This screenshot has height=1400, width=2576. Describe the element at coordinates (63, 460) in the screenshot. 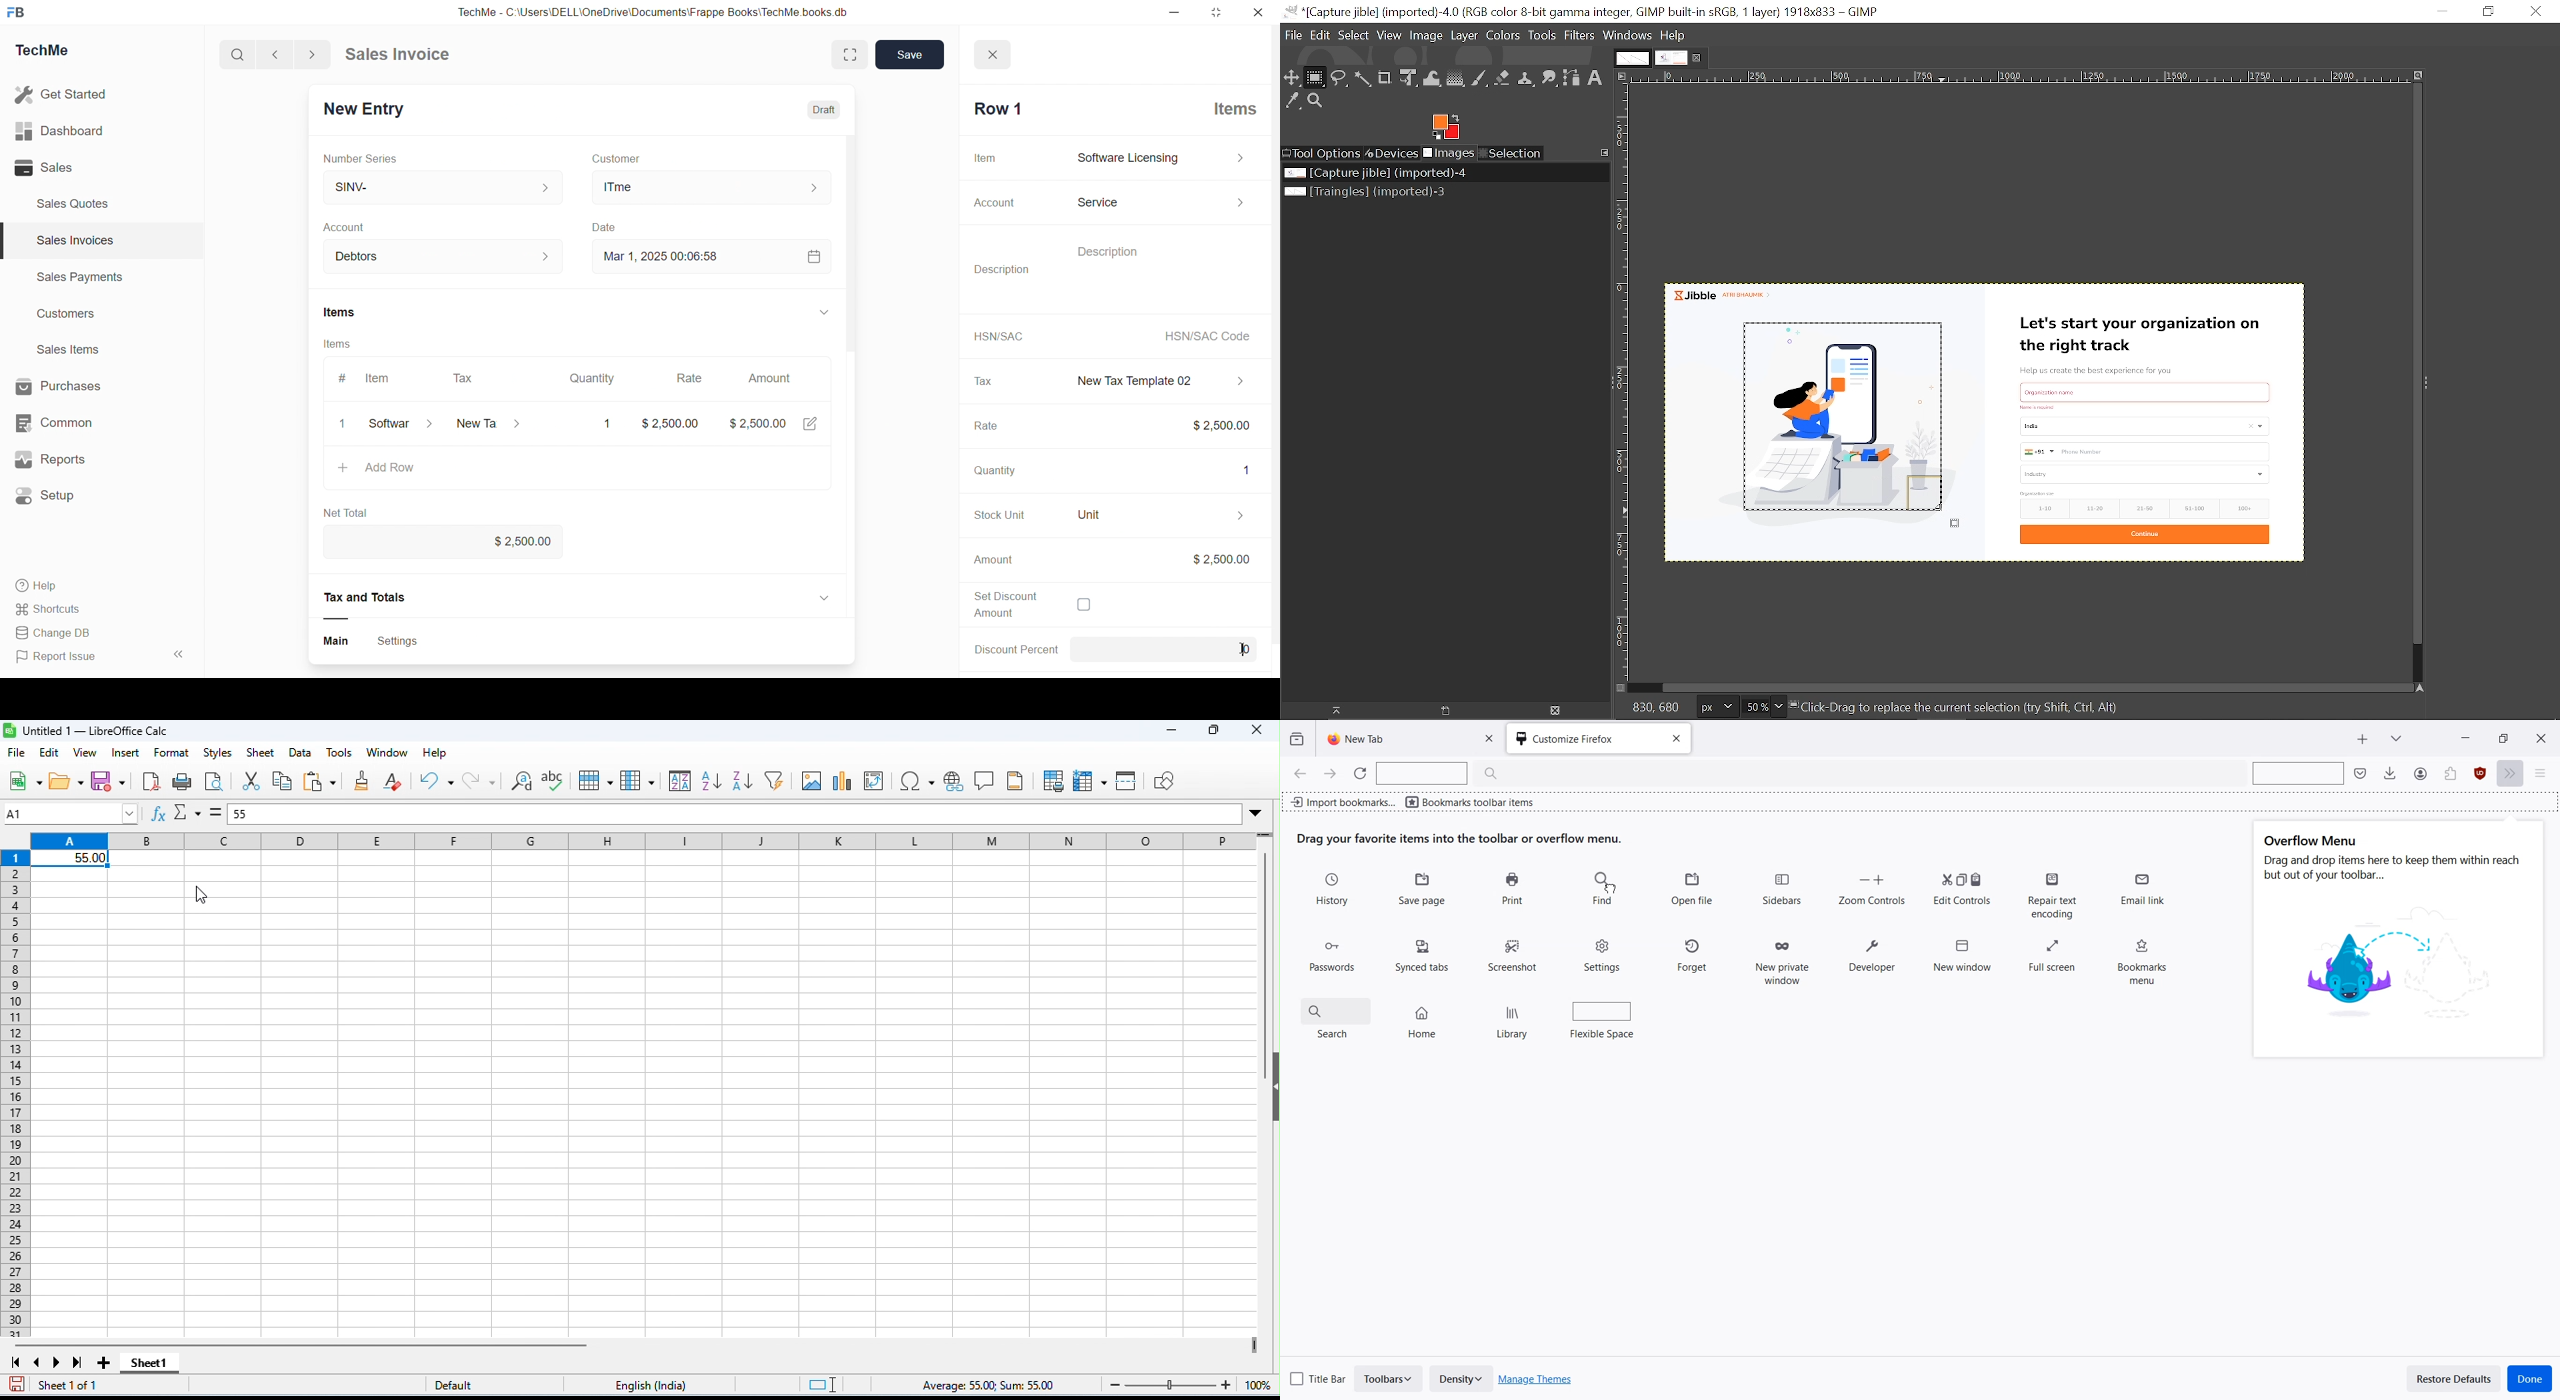

I see `ws Reports` at that location.